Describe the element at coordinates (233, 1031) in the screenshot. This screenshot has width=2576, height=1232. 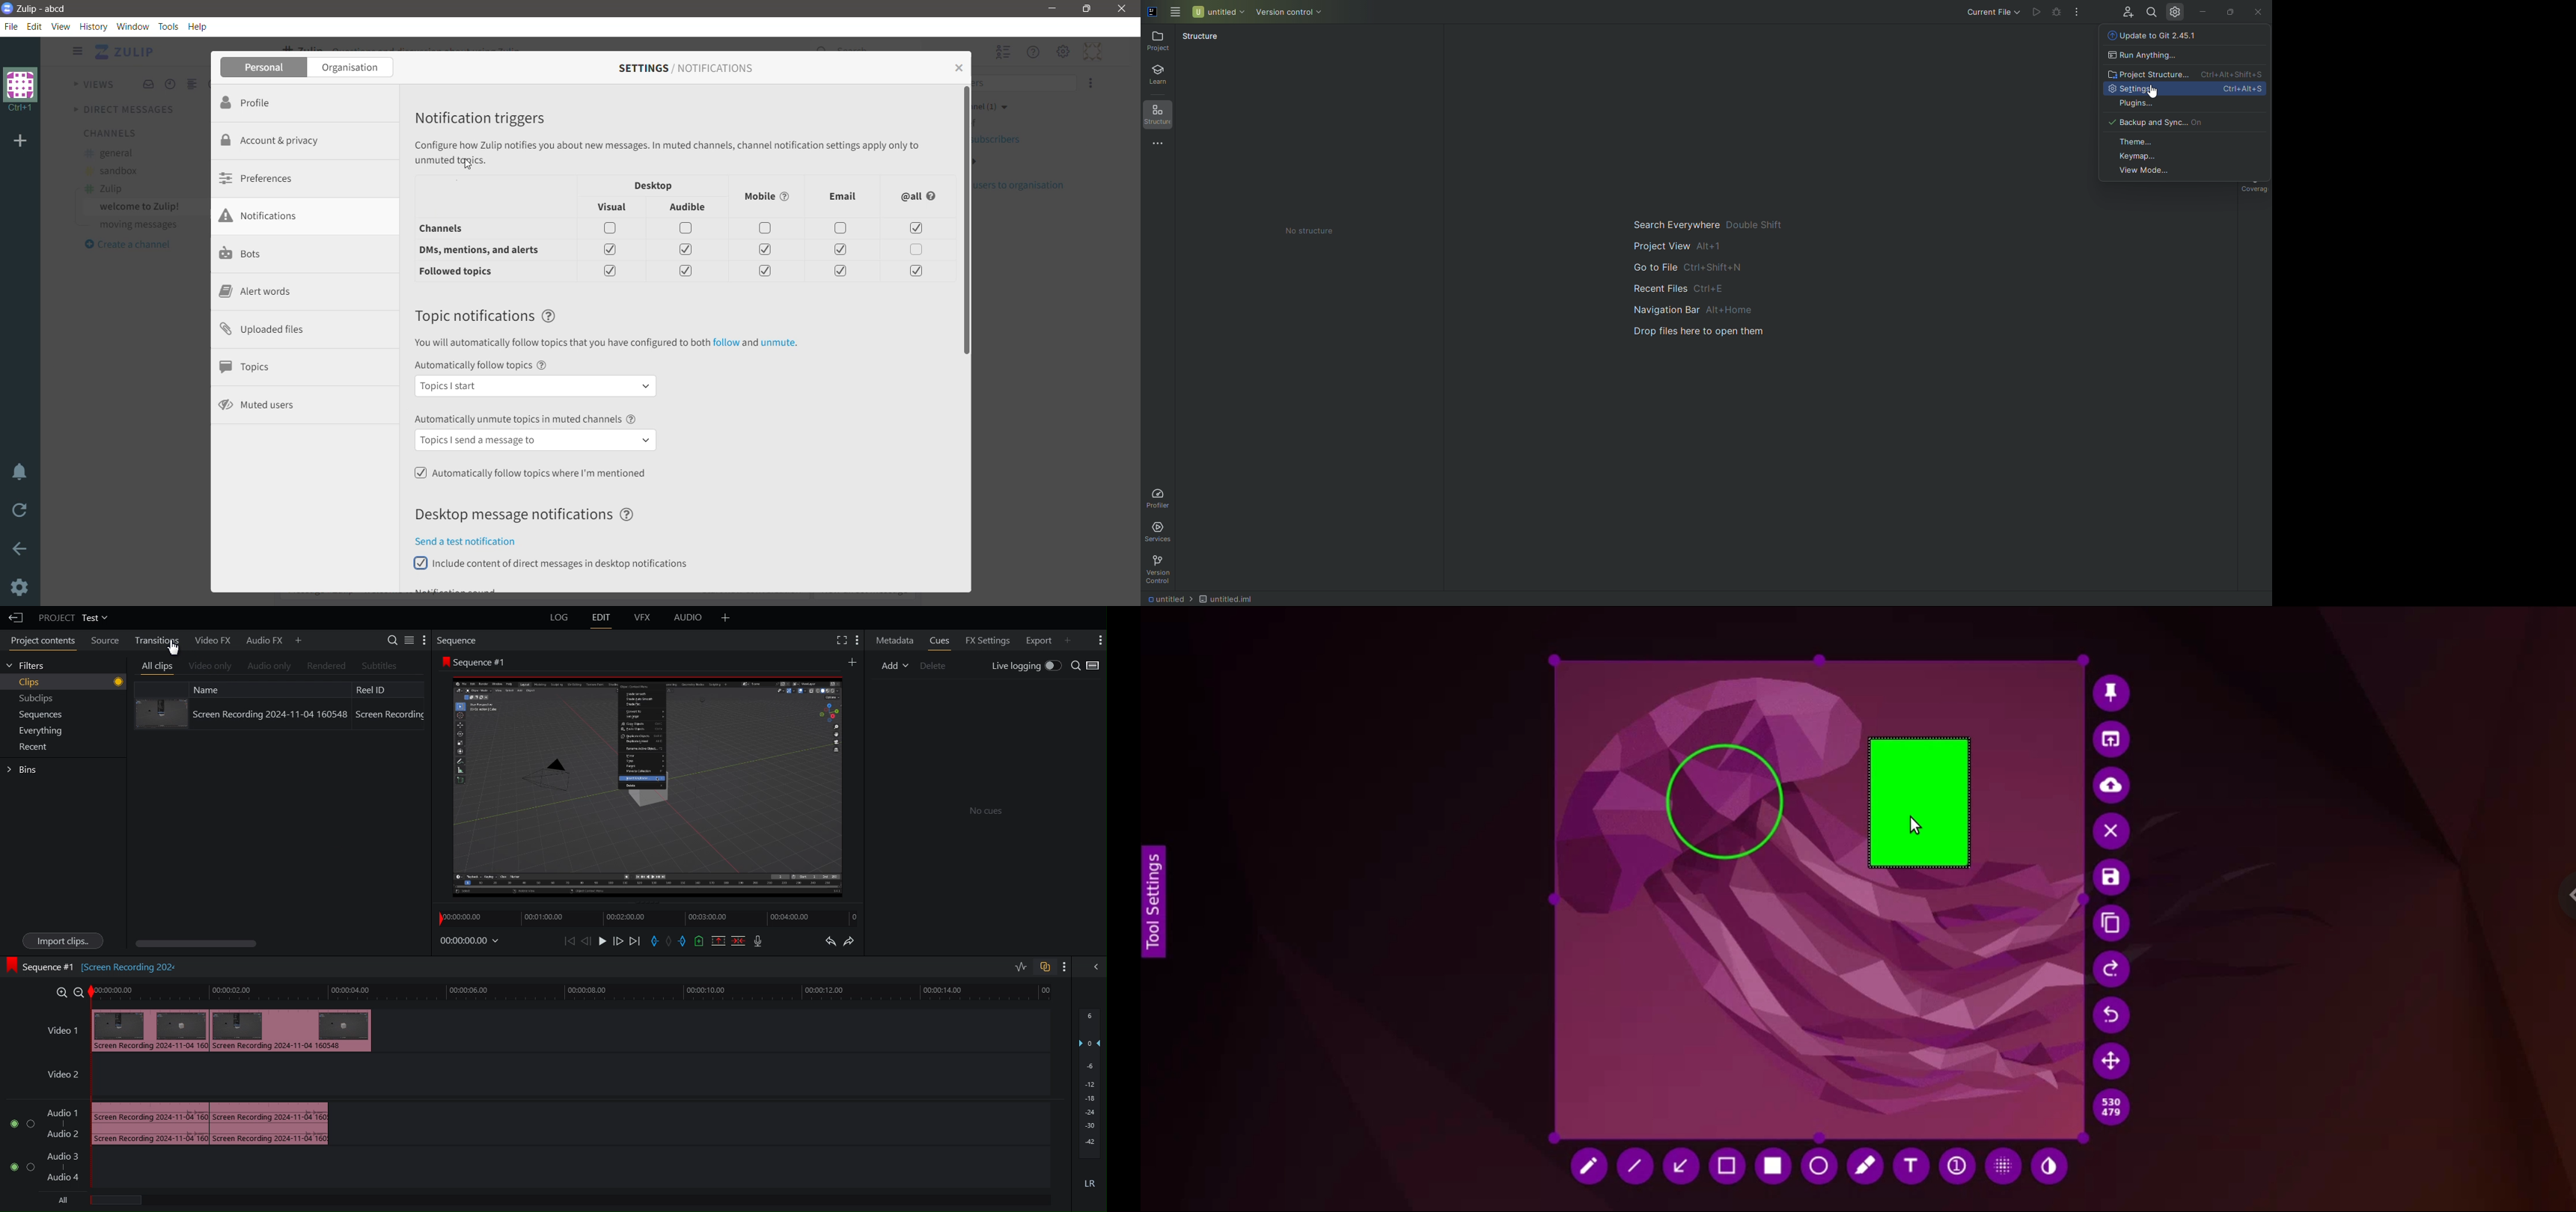
I see `video clip` at that location.